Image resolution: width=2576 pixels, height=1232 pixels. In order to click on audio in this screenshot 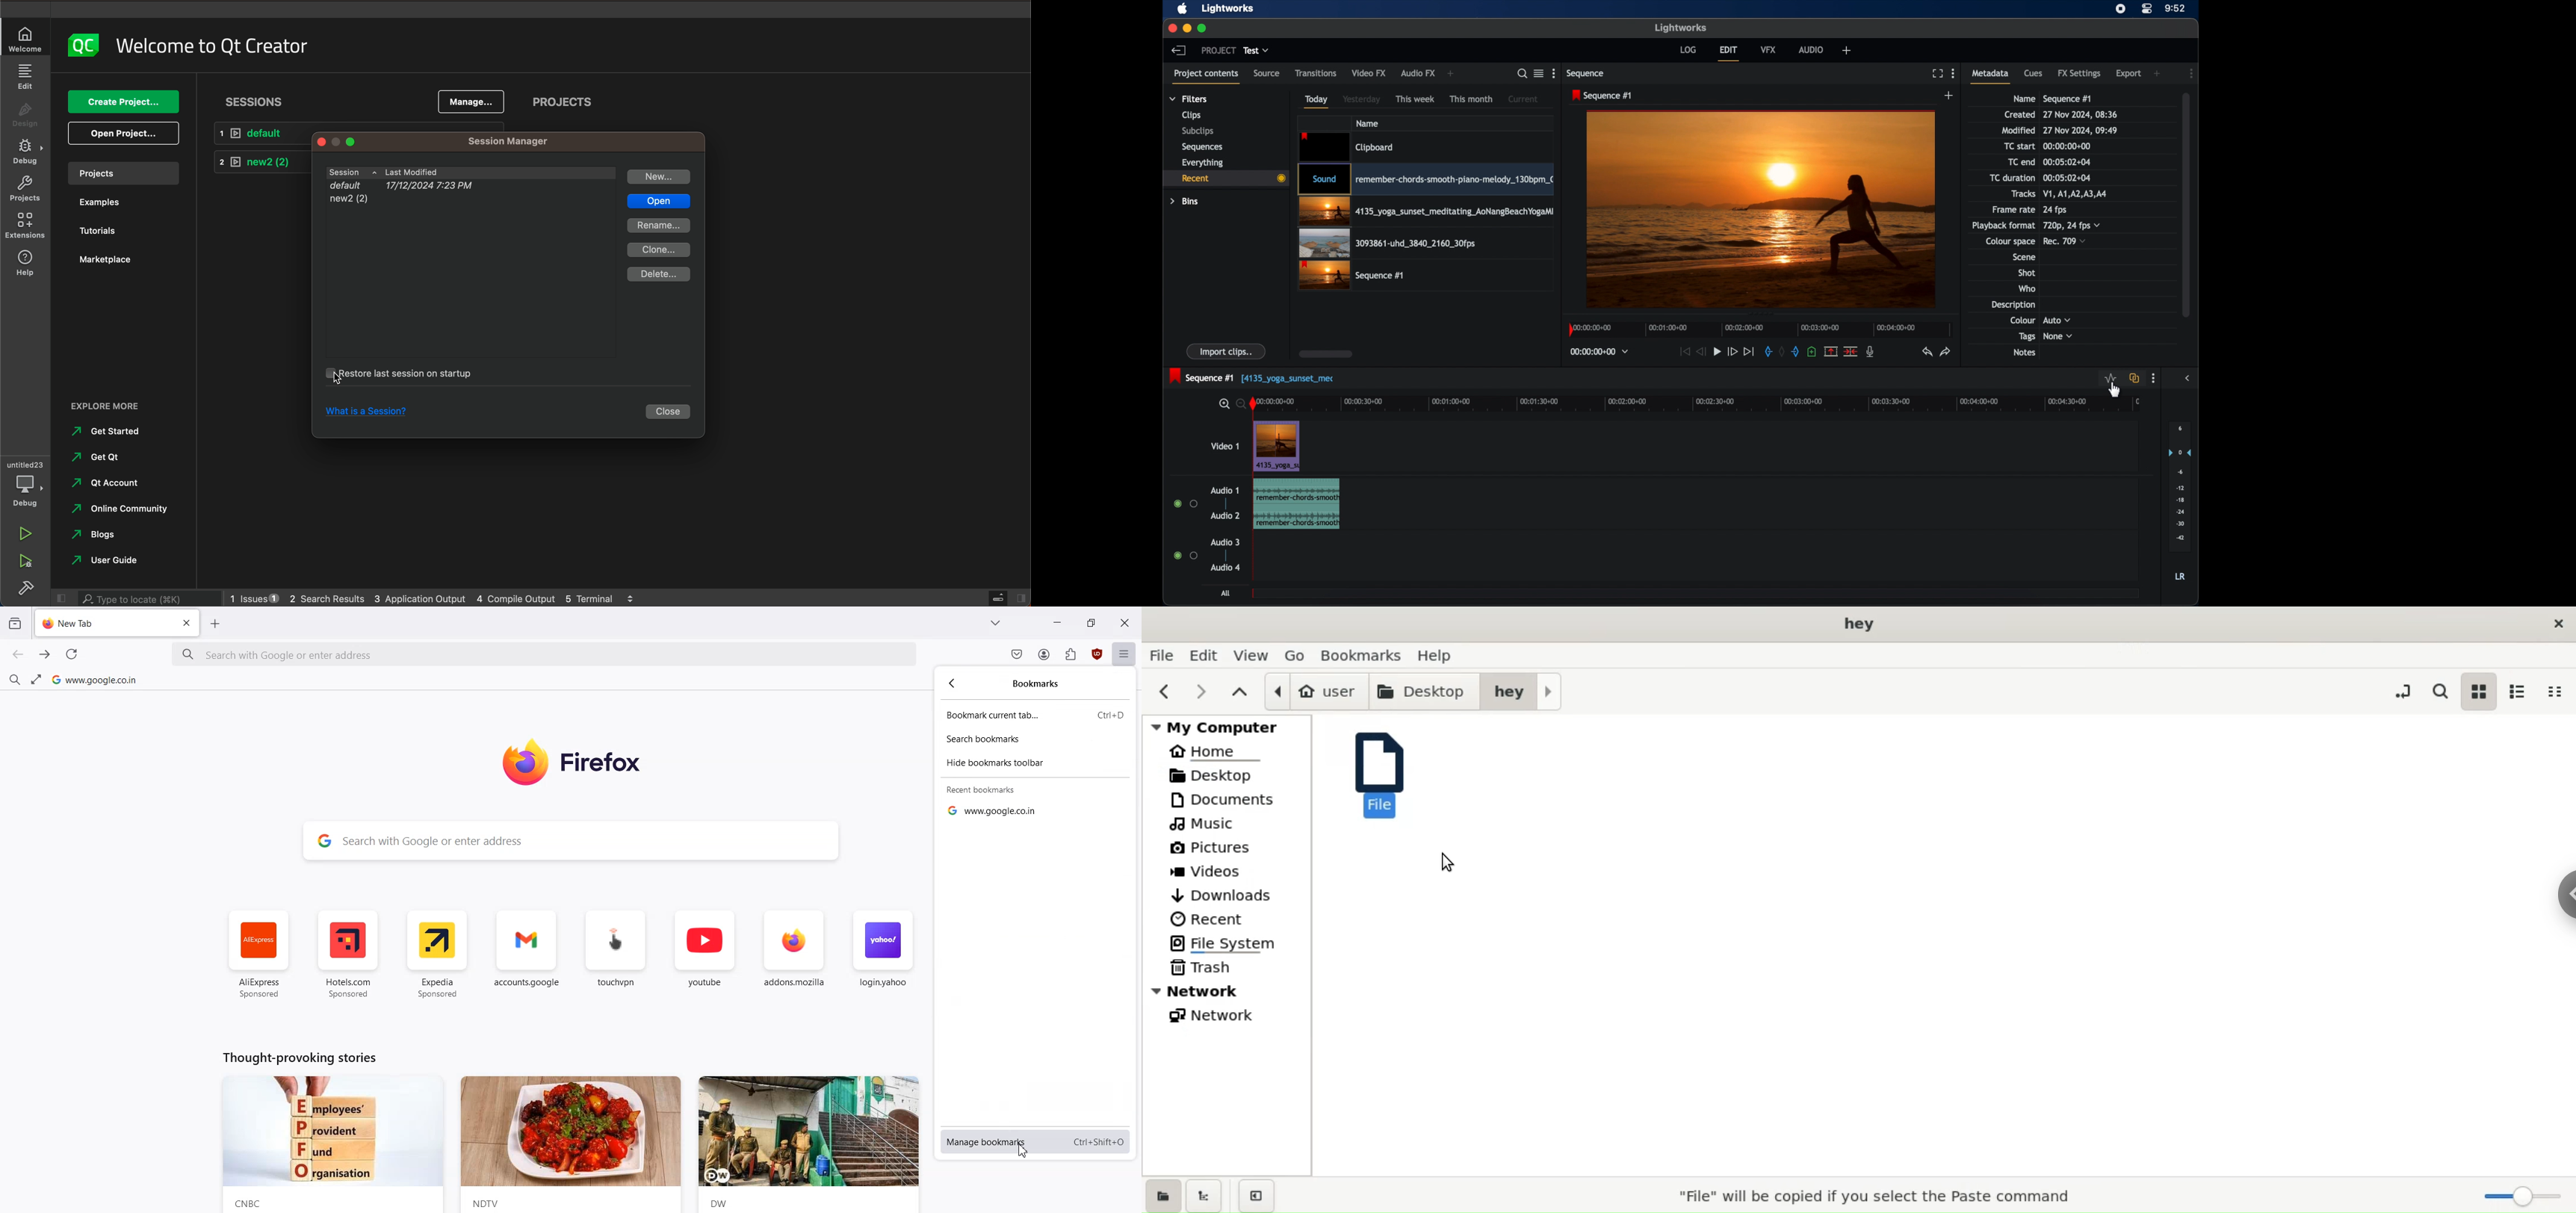, I will do `click(1812, 49)`.